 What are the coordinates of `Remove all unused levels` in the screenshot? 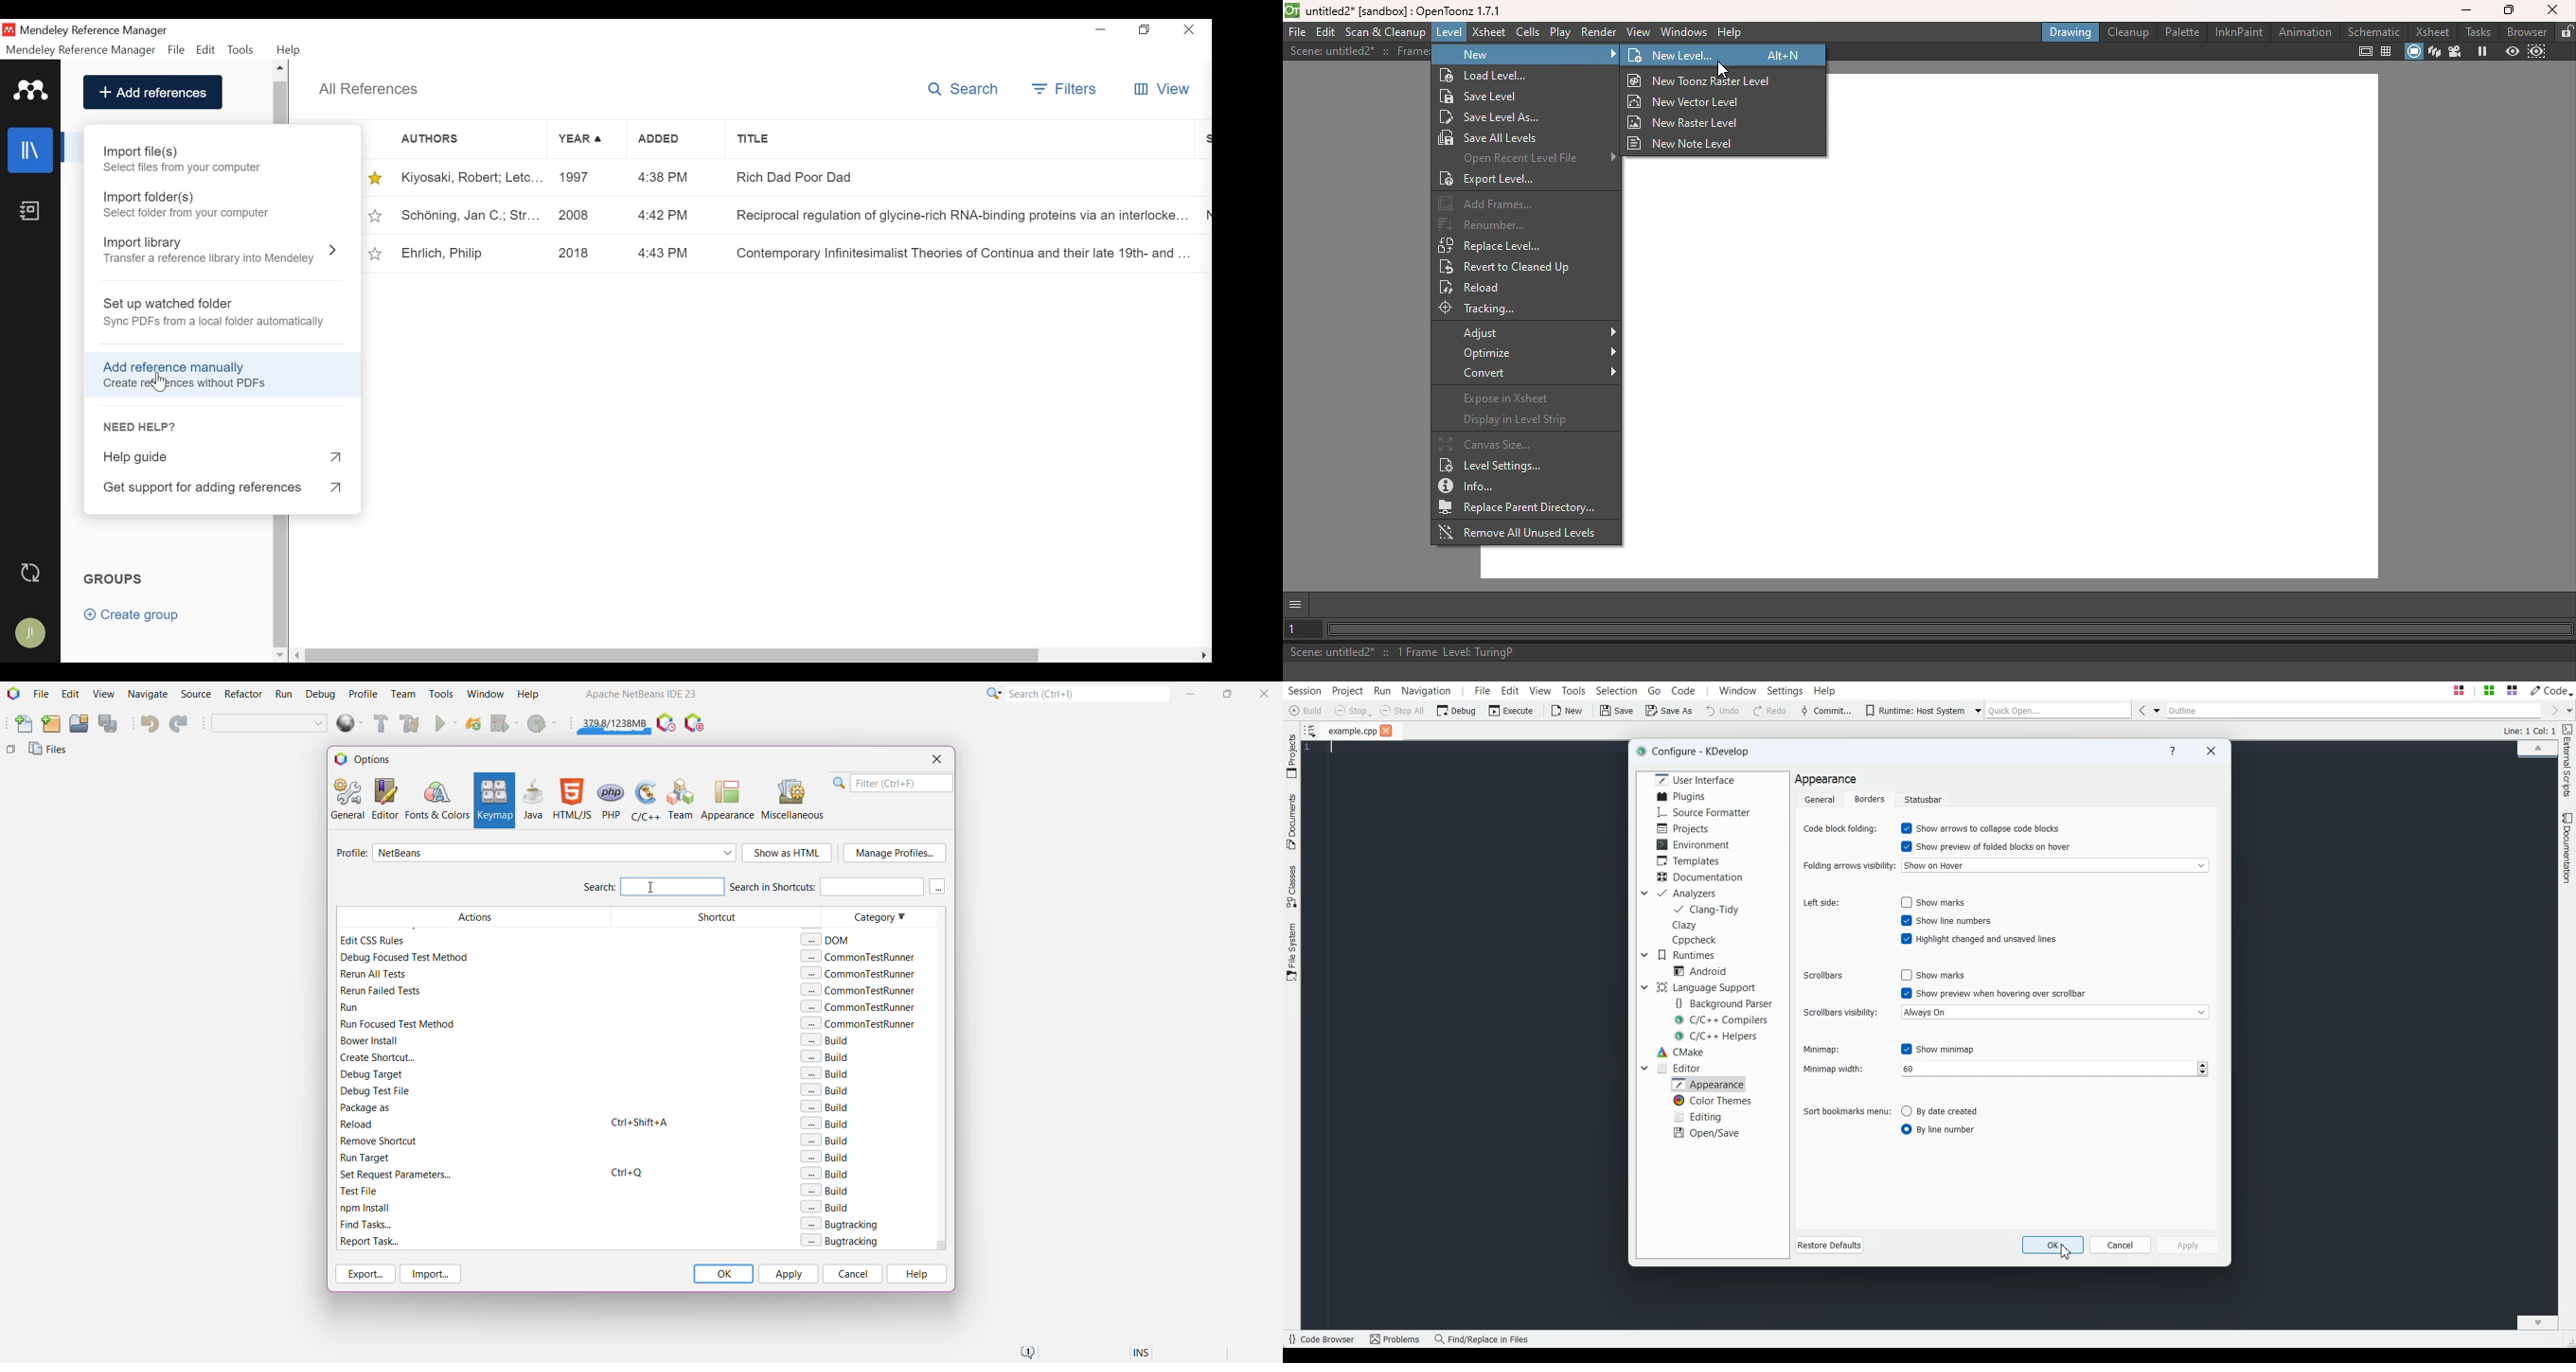 It's located at (1519, 532).